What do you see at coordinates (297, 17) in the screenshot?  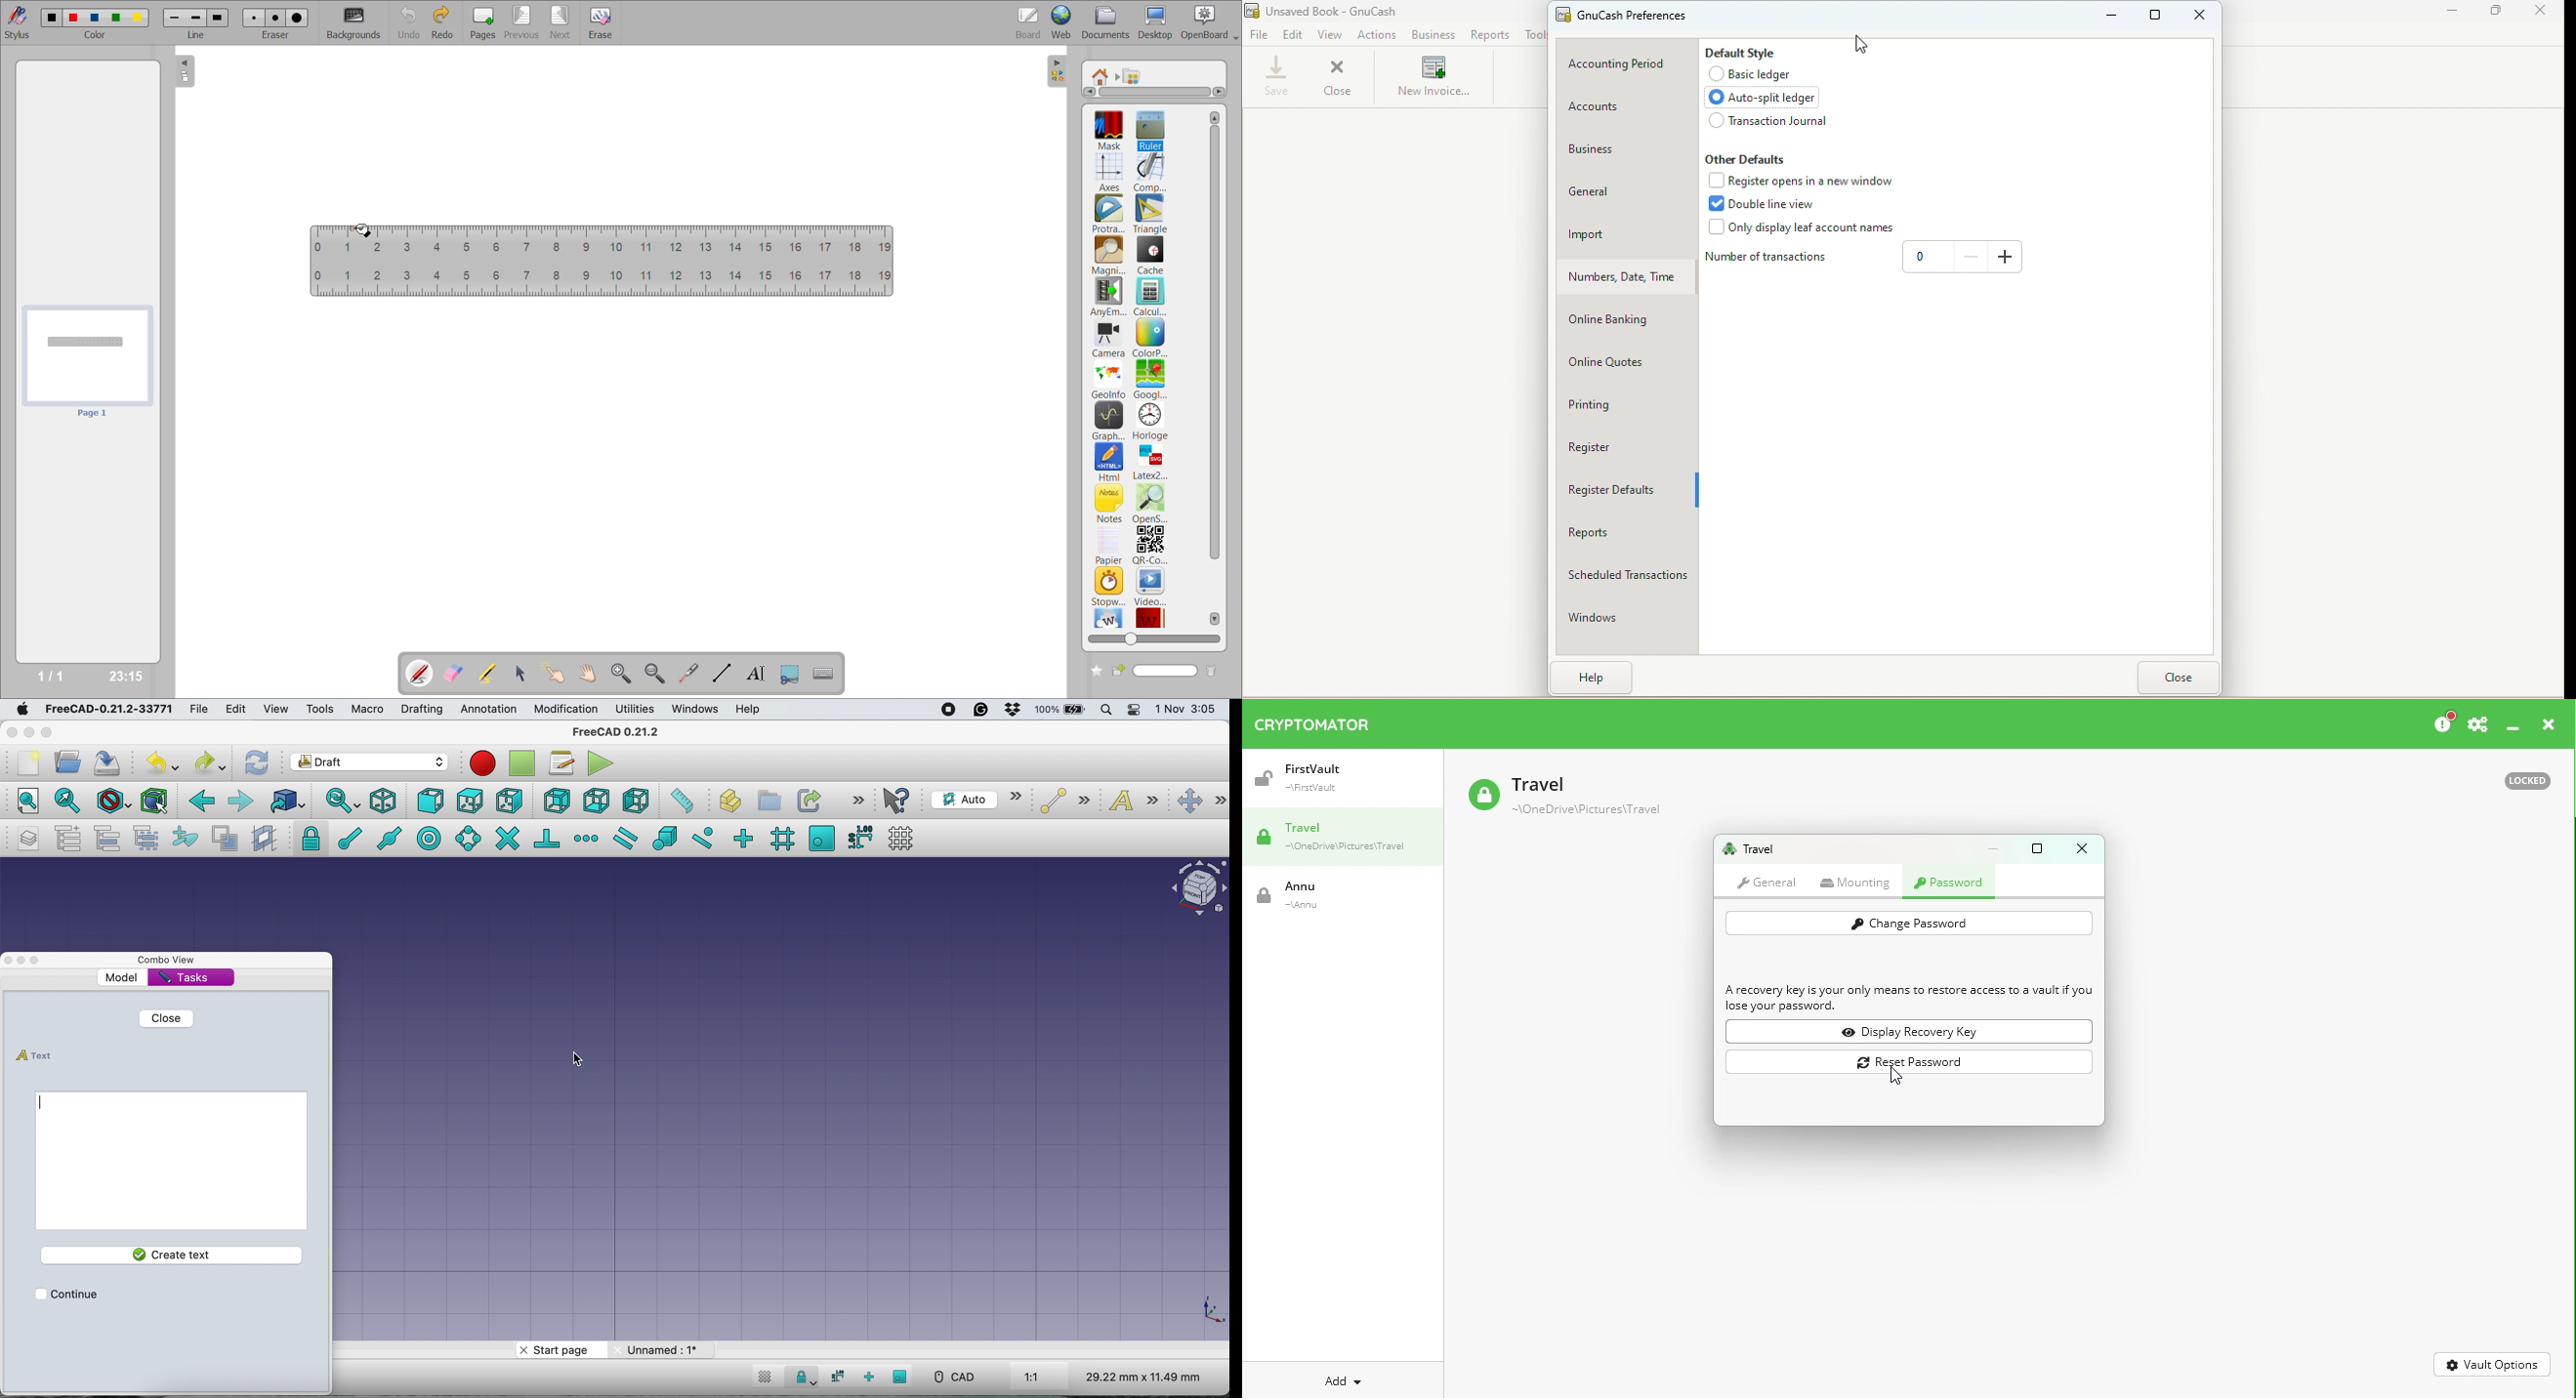 I see `eraser 3` at bounding box center [297, 17].